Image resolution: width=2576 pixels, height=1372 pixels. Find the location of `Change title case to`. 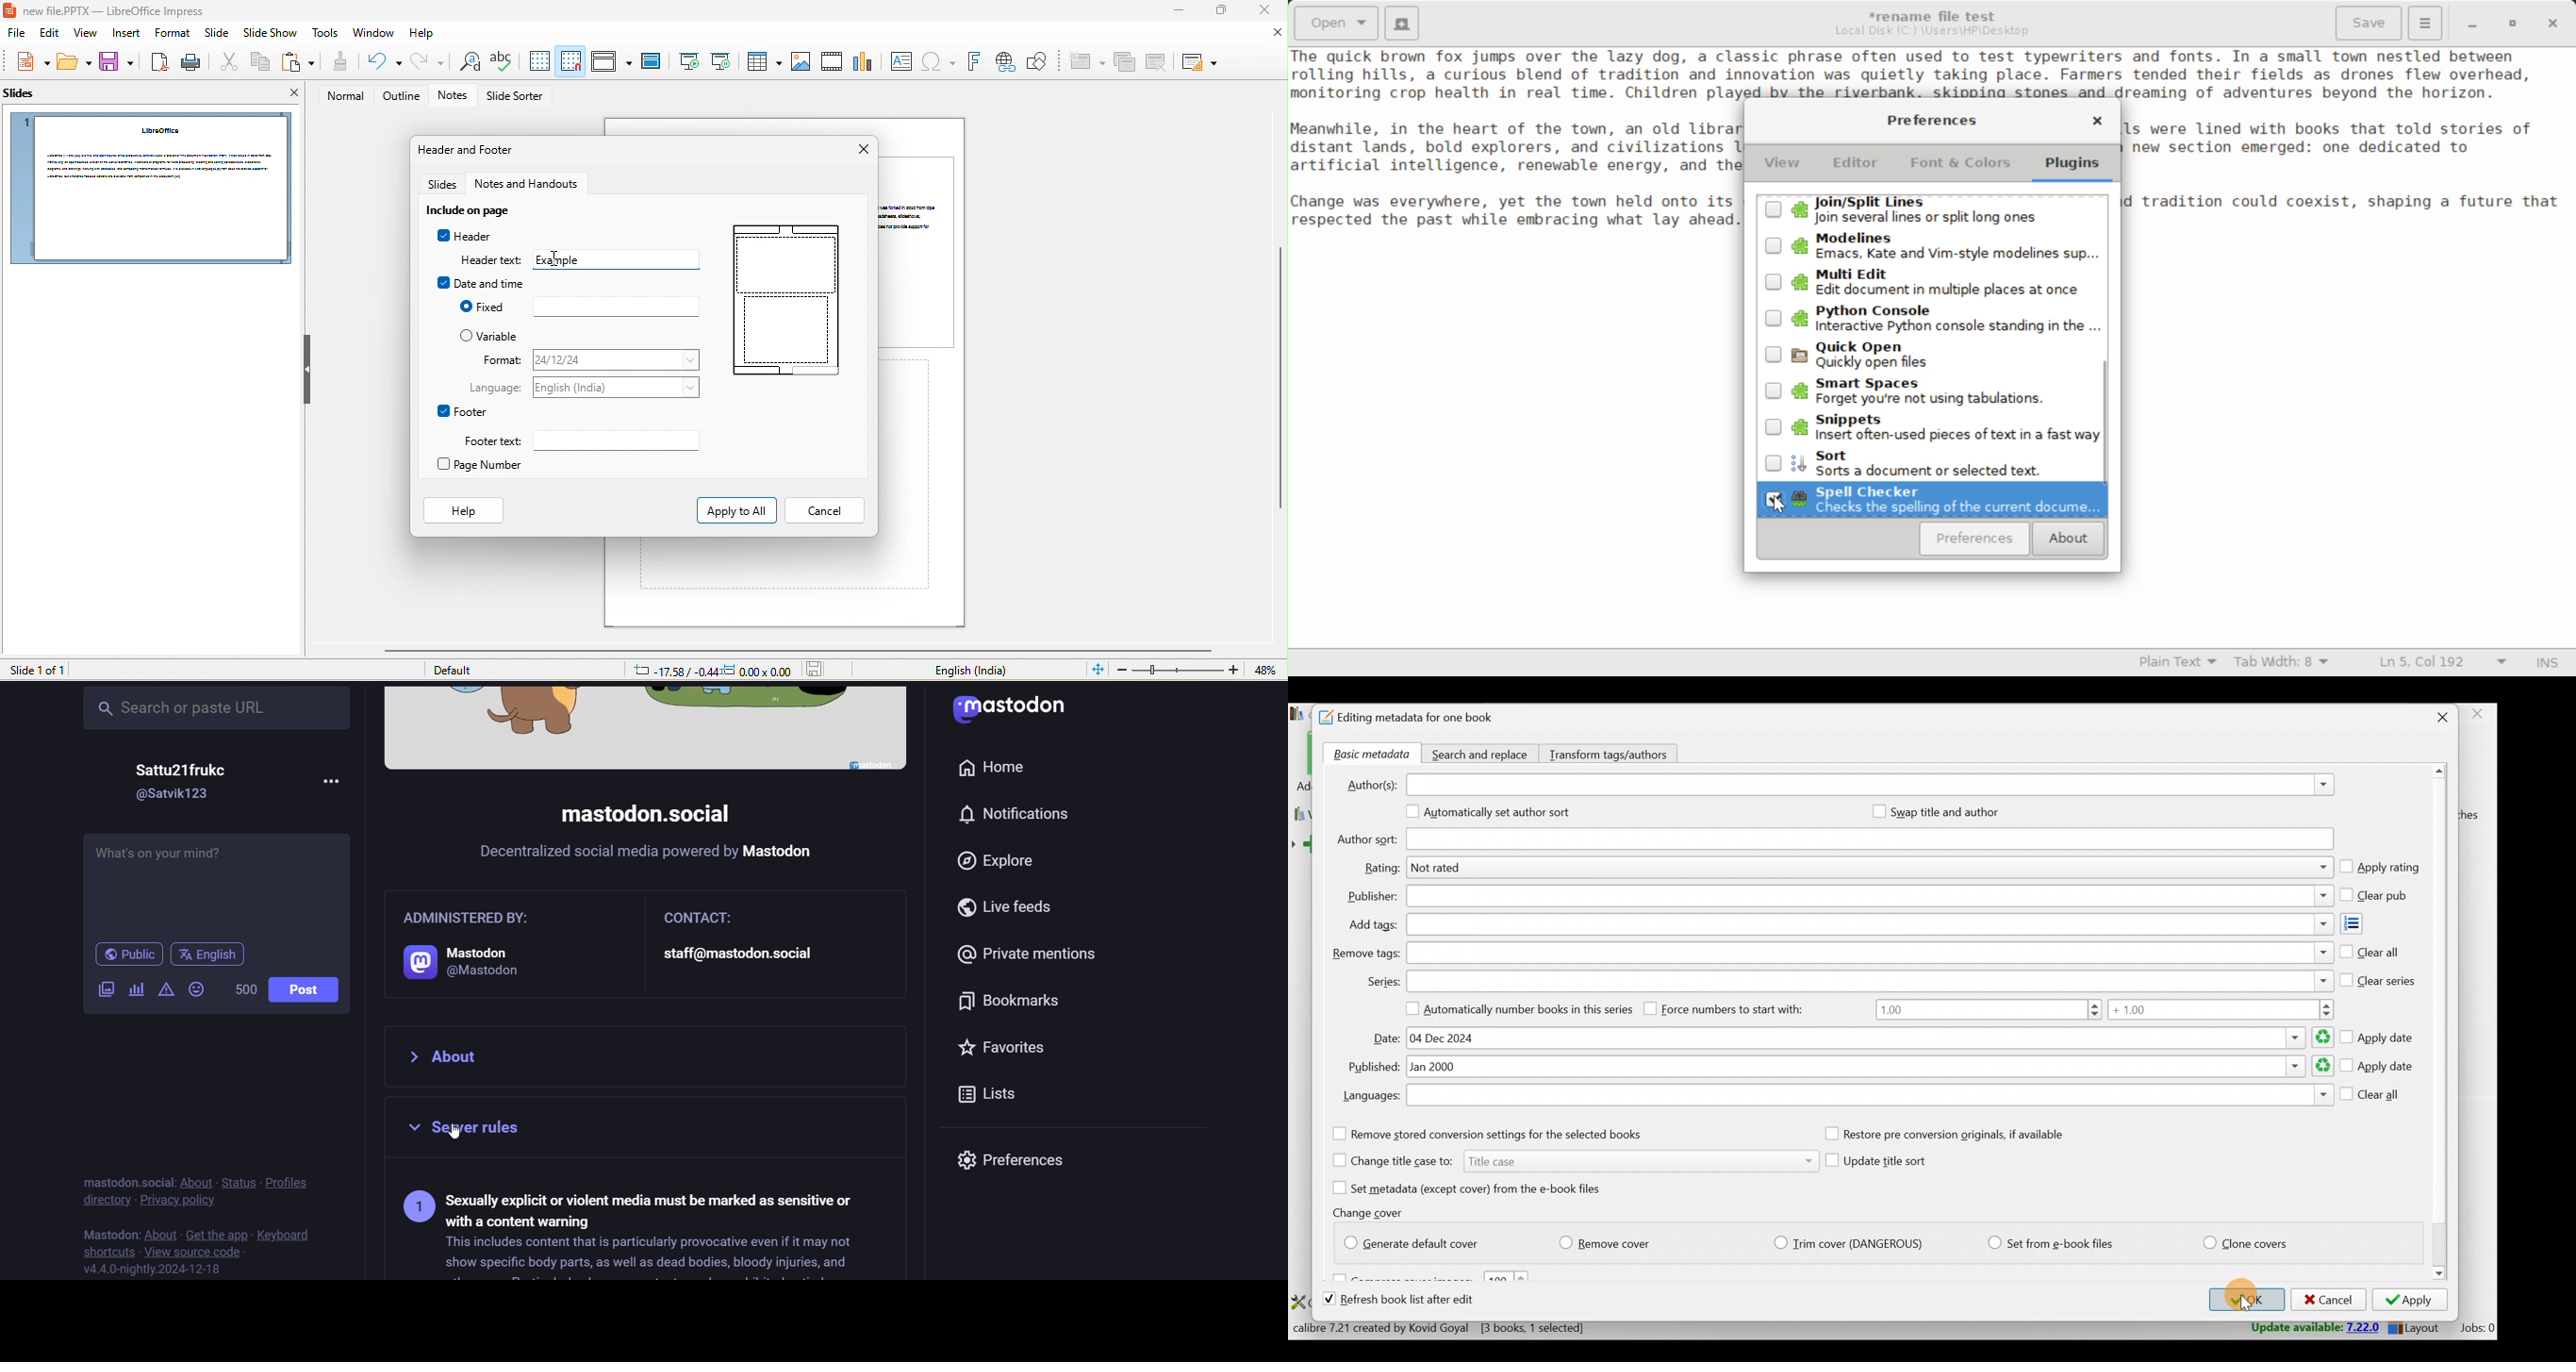

Change title case to is located at coordinates (1570, 1160).